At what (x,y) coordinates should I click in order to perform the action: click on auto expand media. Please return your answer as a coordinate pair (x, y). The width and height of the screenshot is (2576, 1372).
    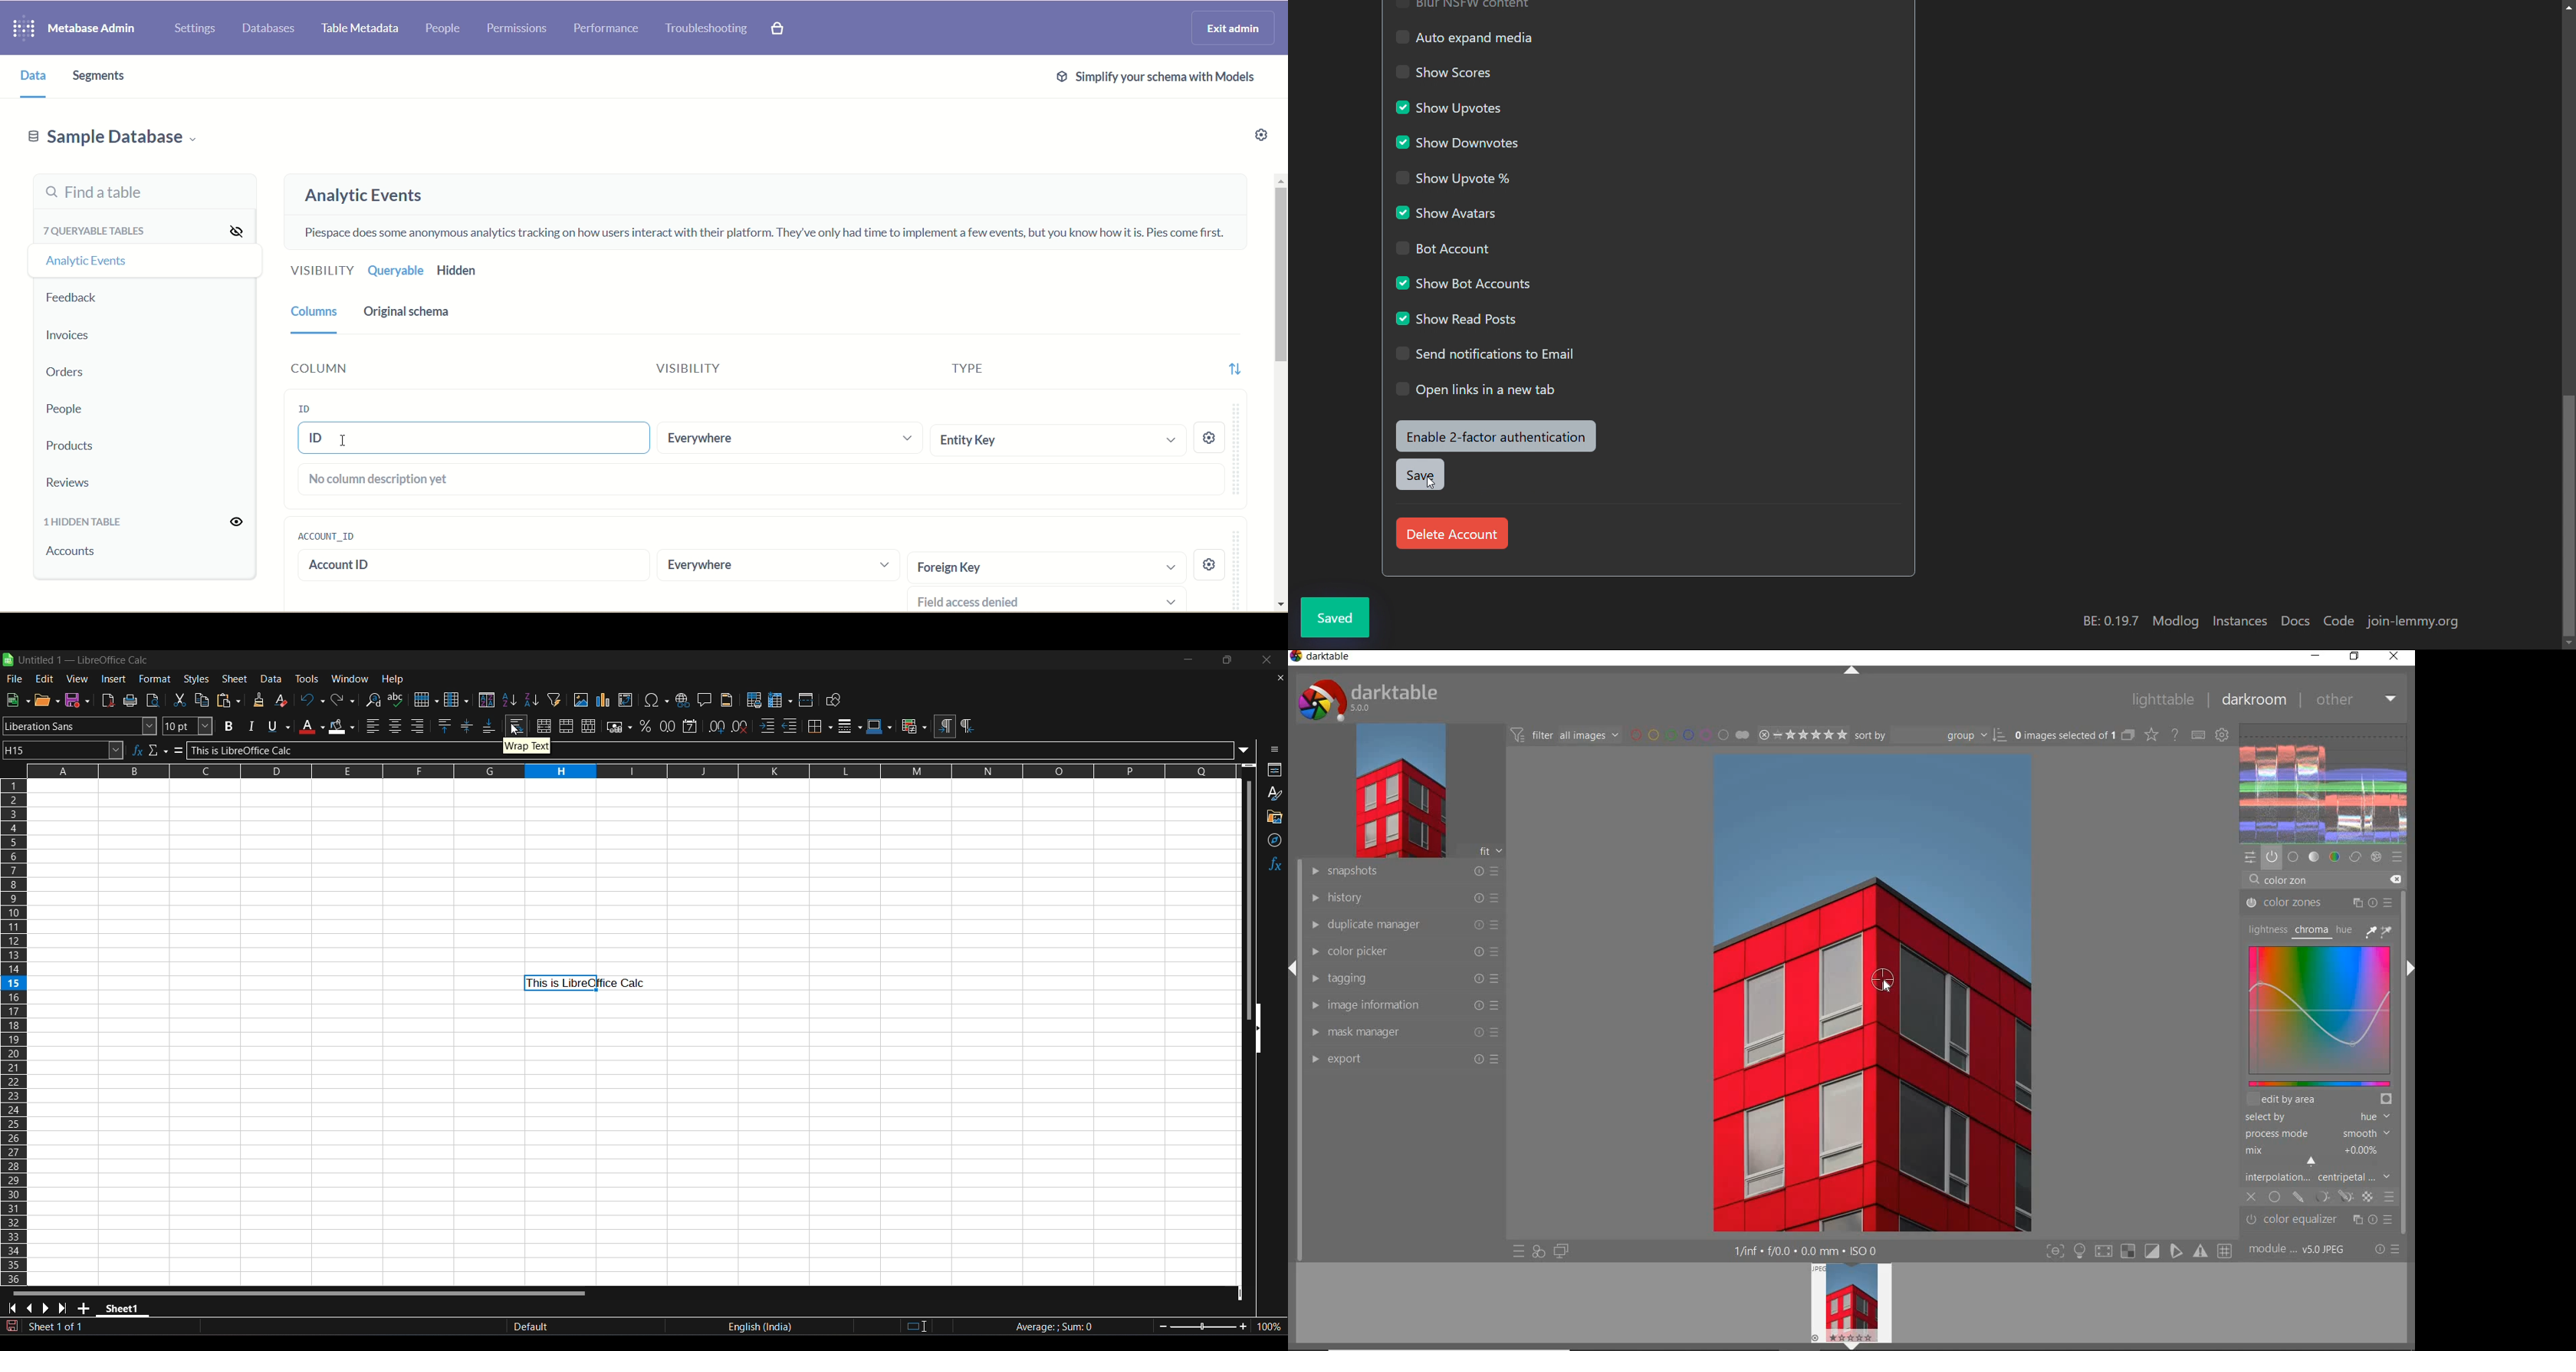
    Looking at the image, I should click on (1464, 37).